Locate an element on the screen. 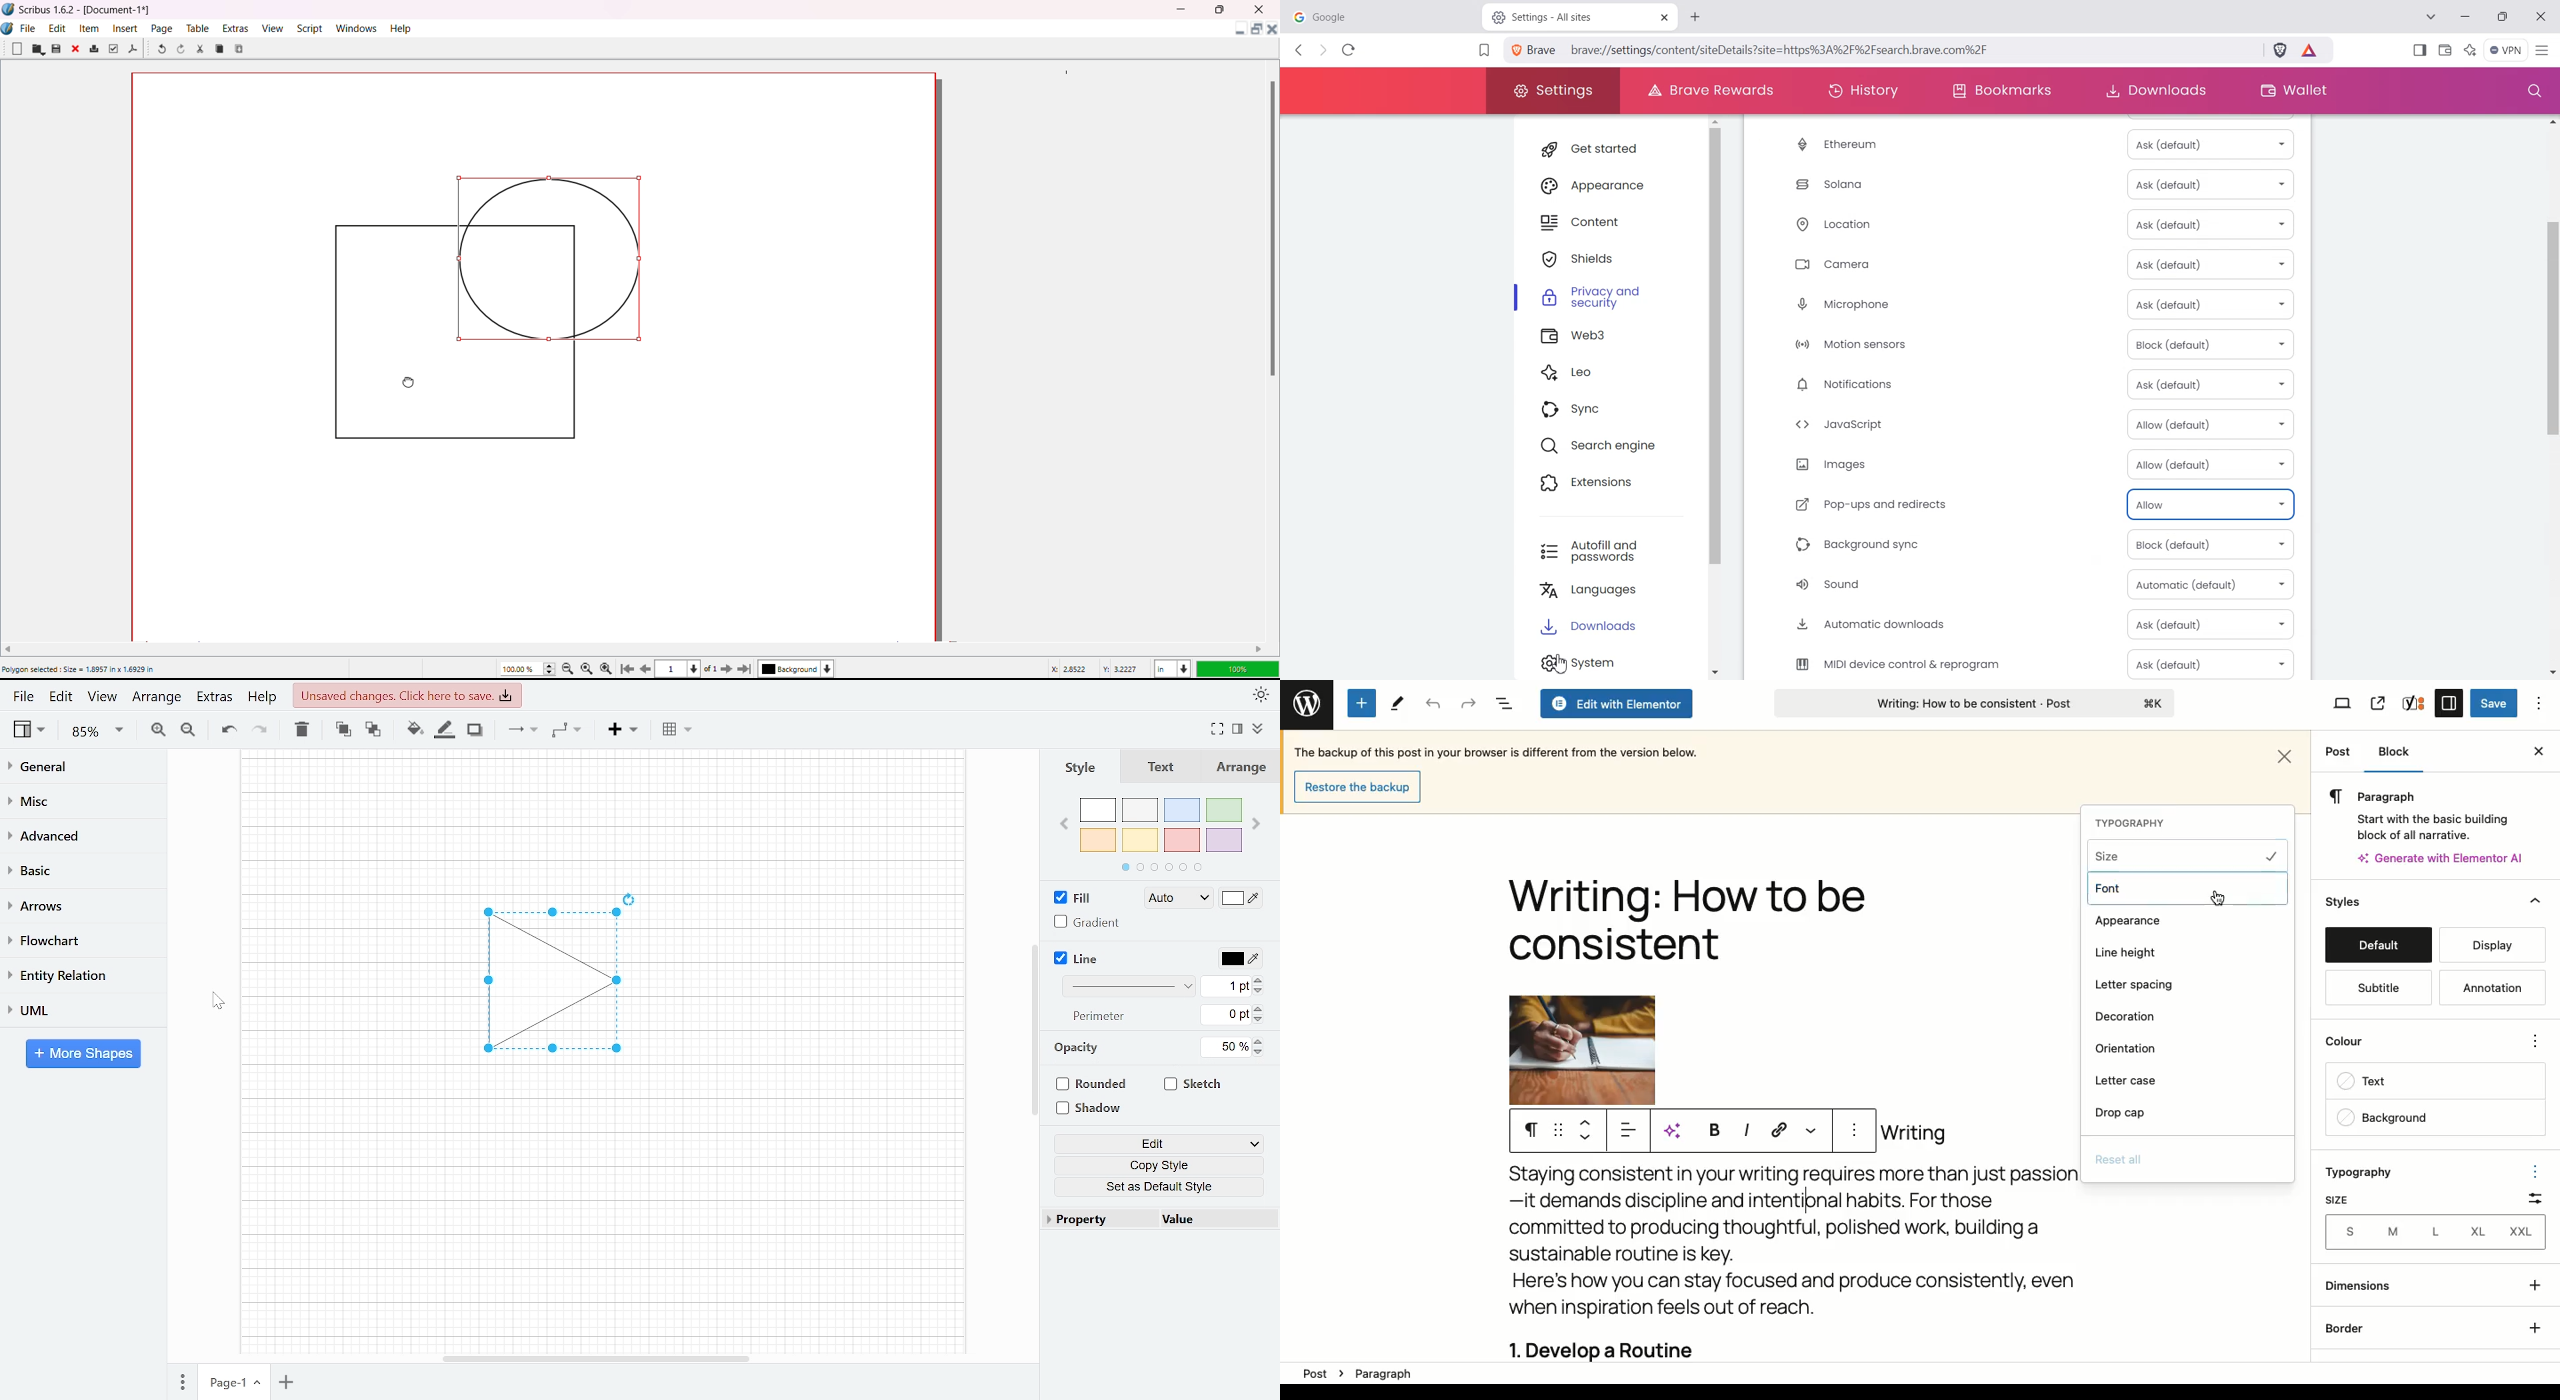 The height and width of the screenshot is (1400, 2576). workspace is located at coordinates (819, 982).